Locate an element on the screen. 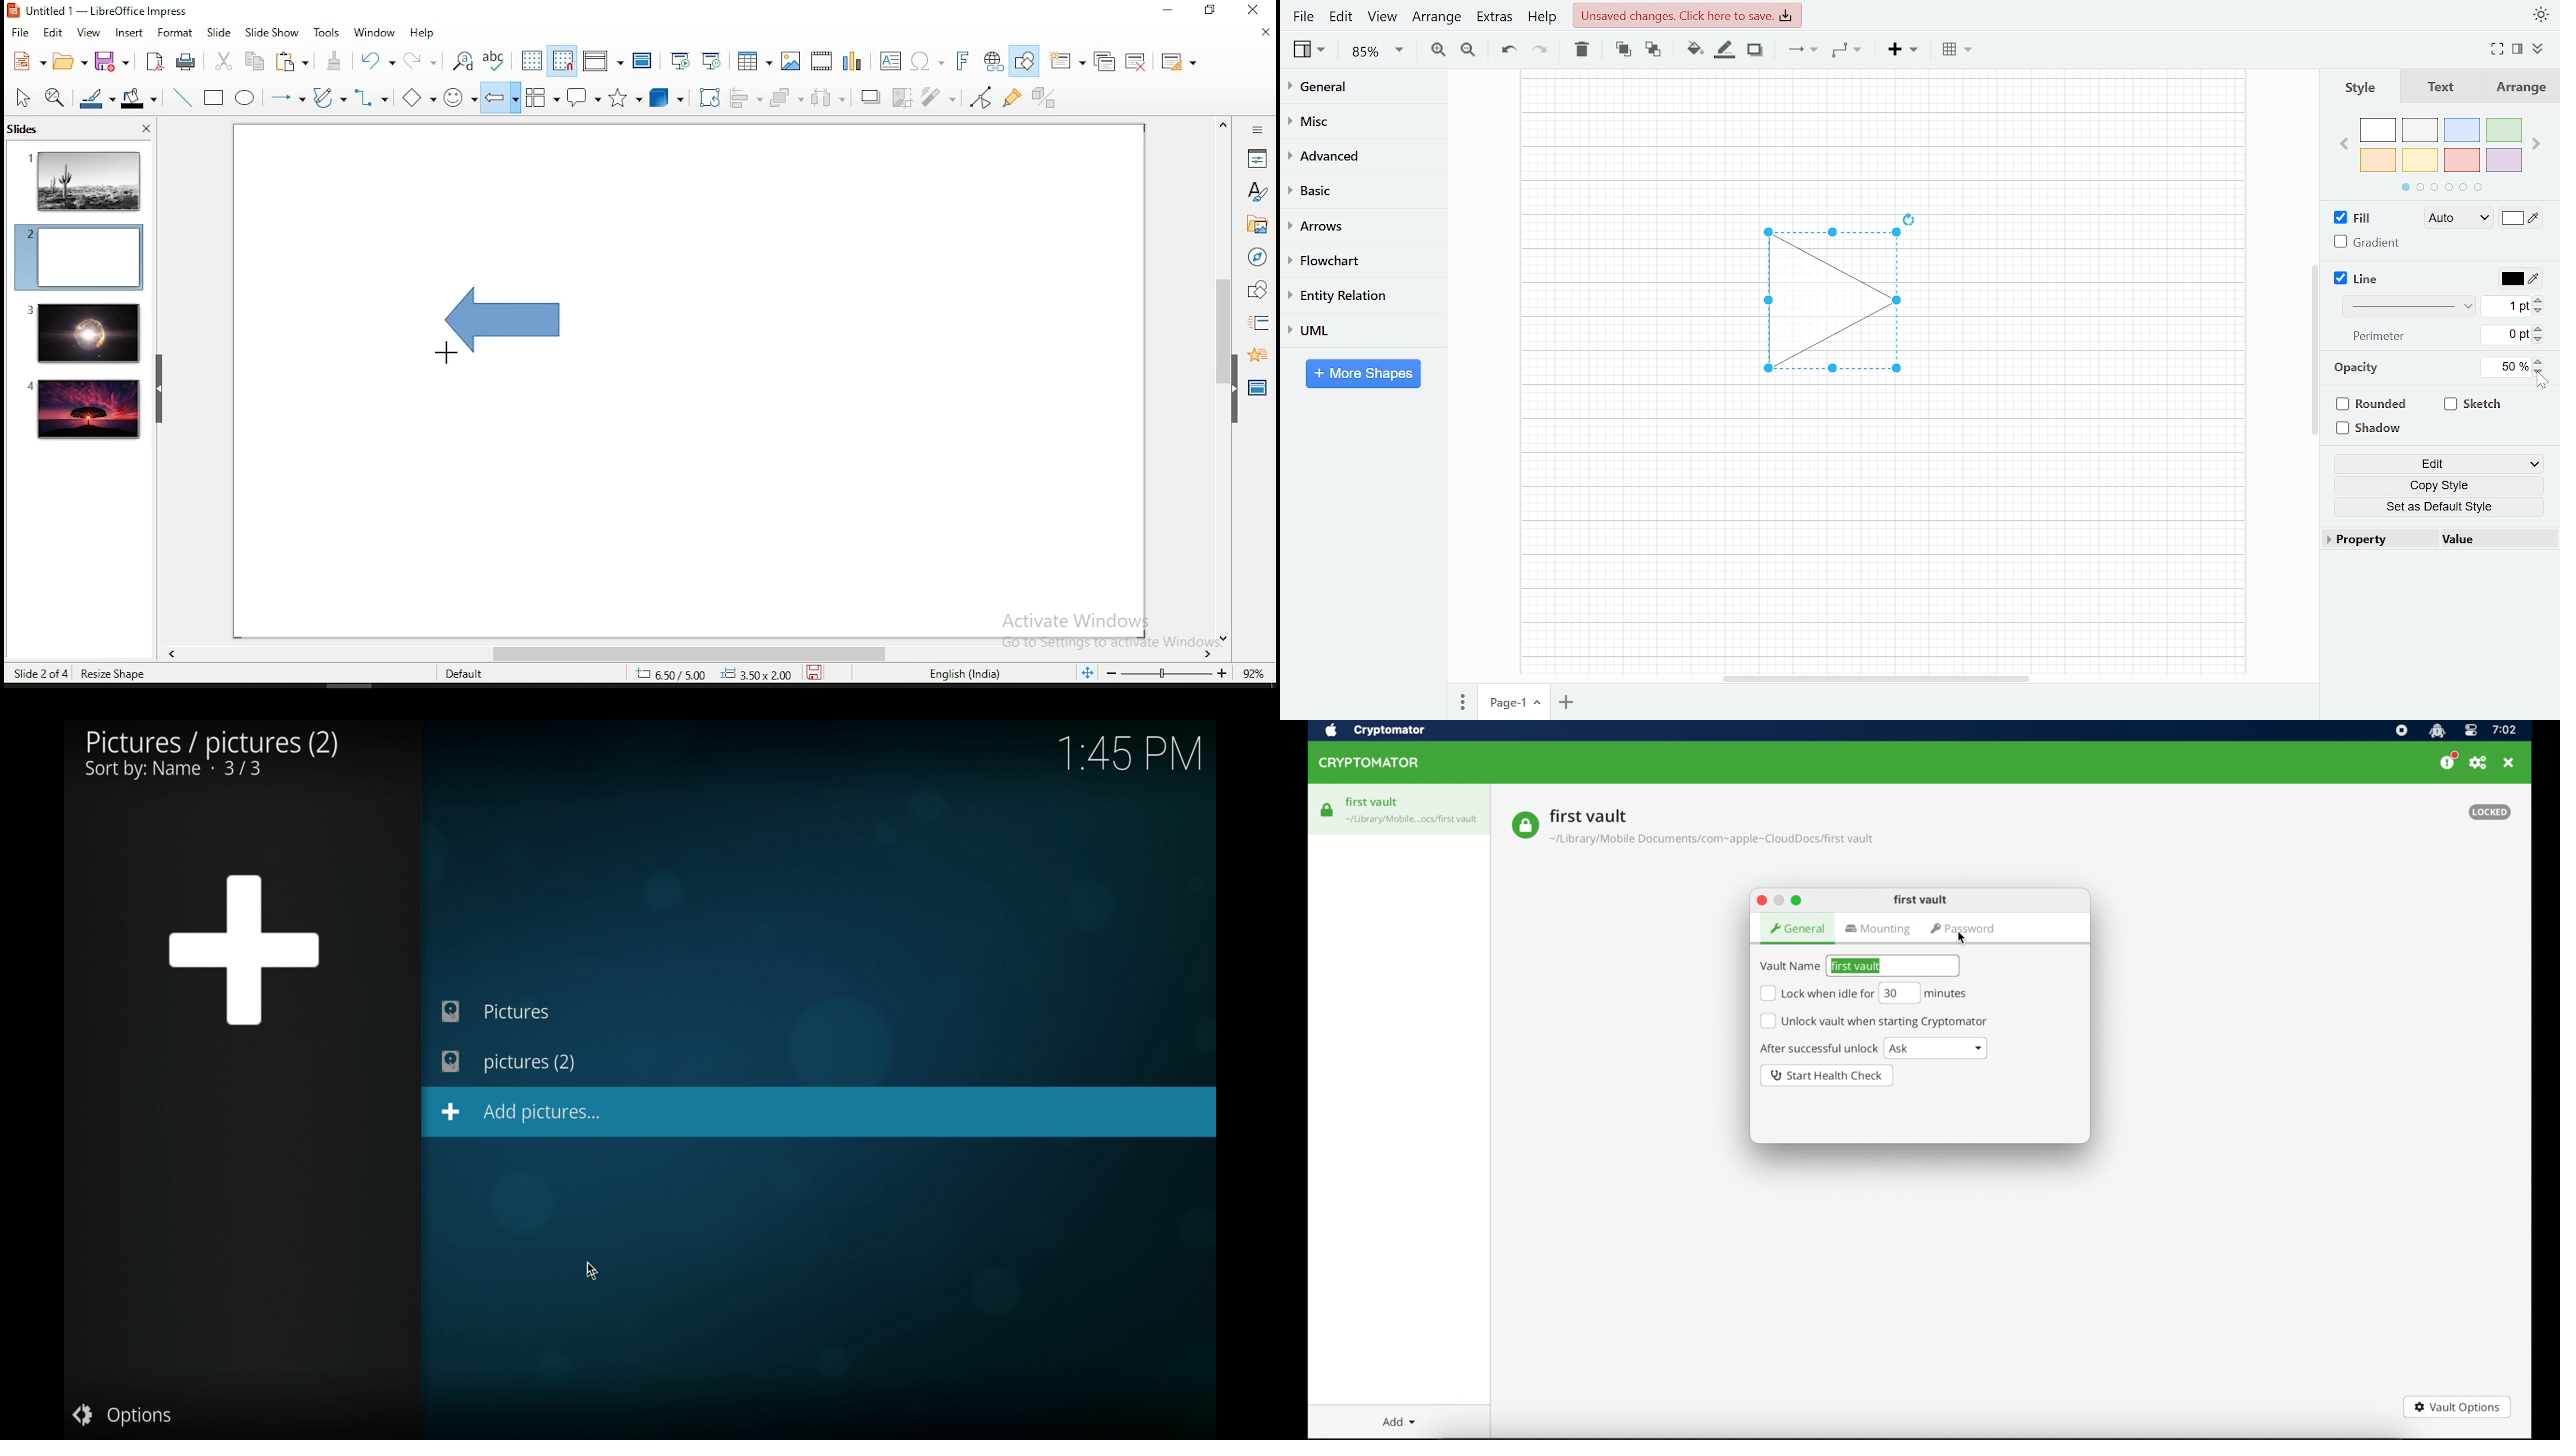 The width and height of the screenshot is (2576, 1456). clone formatting is located at coordinates (335, 61).